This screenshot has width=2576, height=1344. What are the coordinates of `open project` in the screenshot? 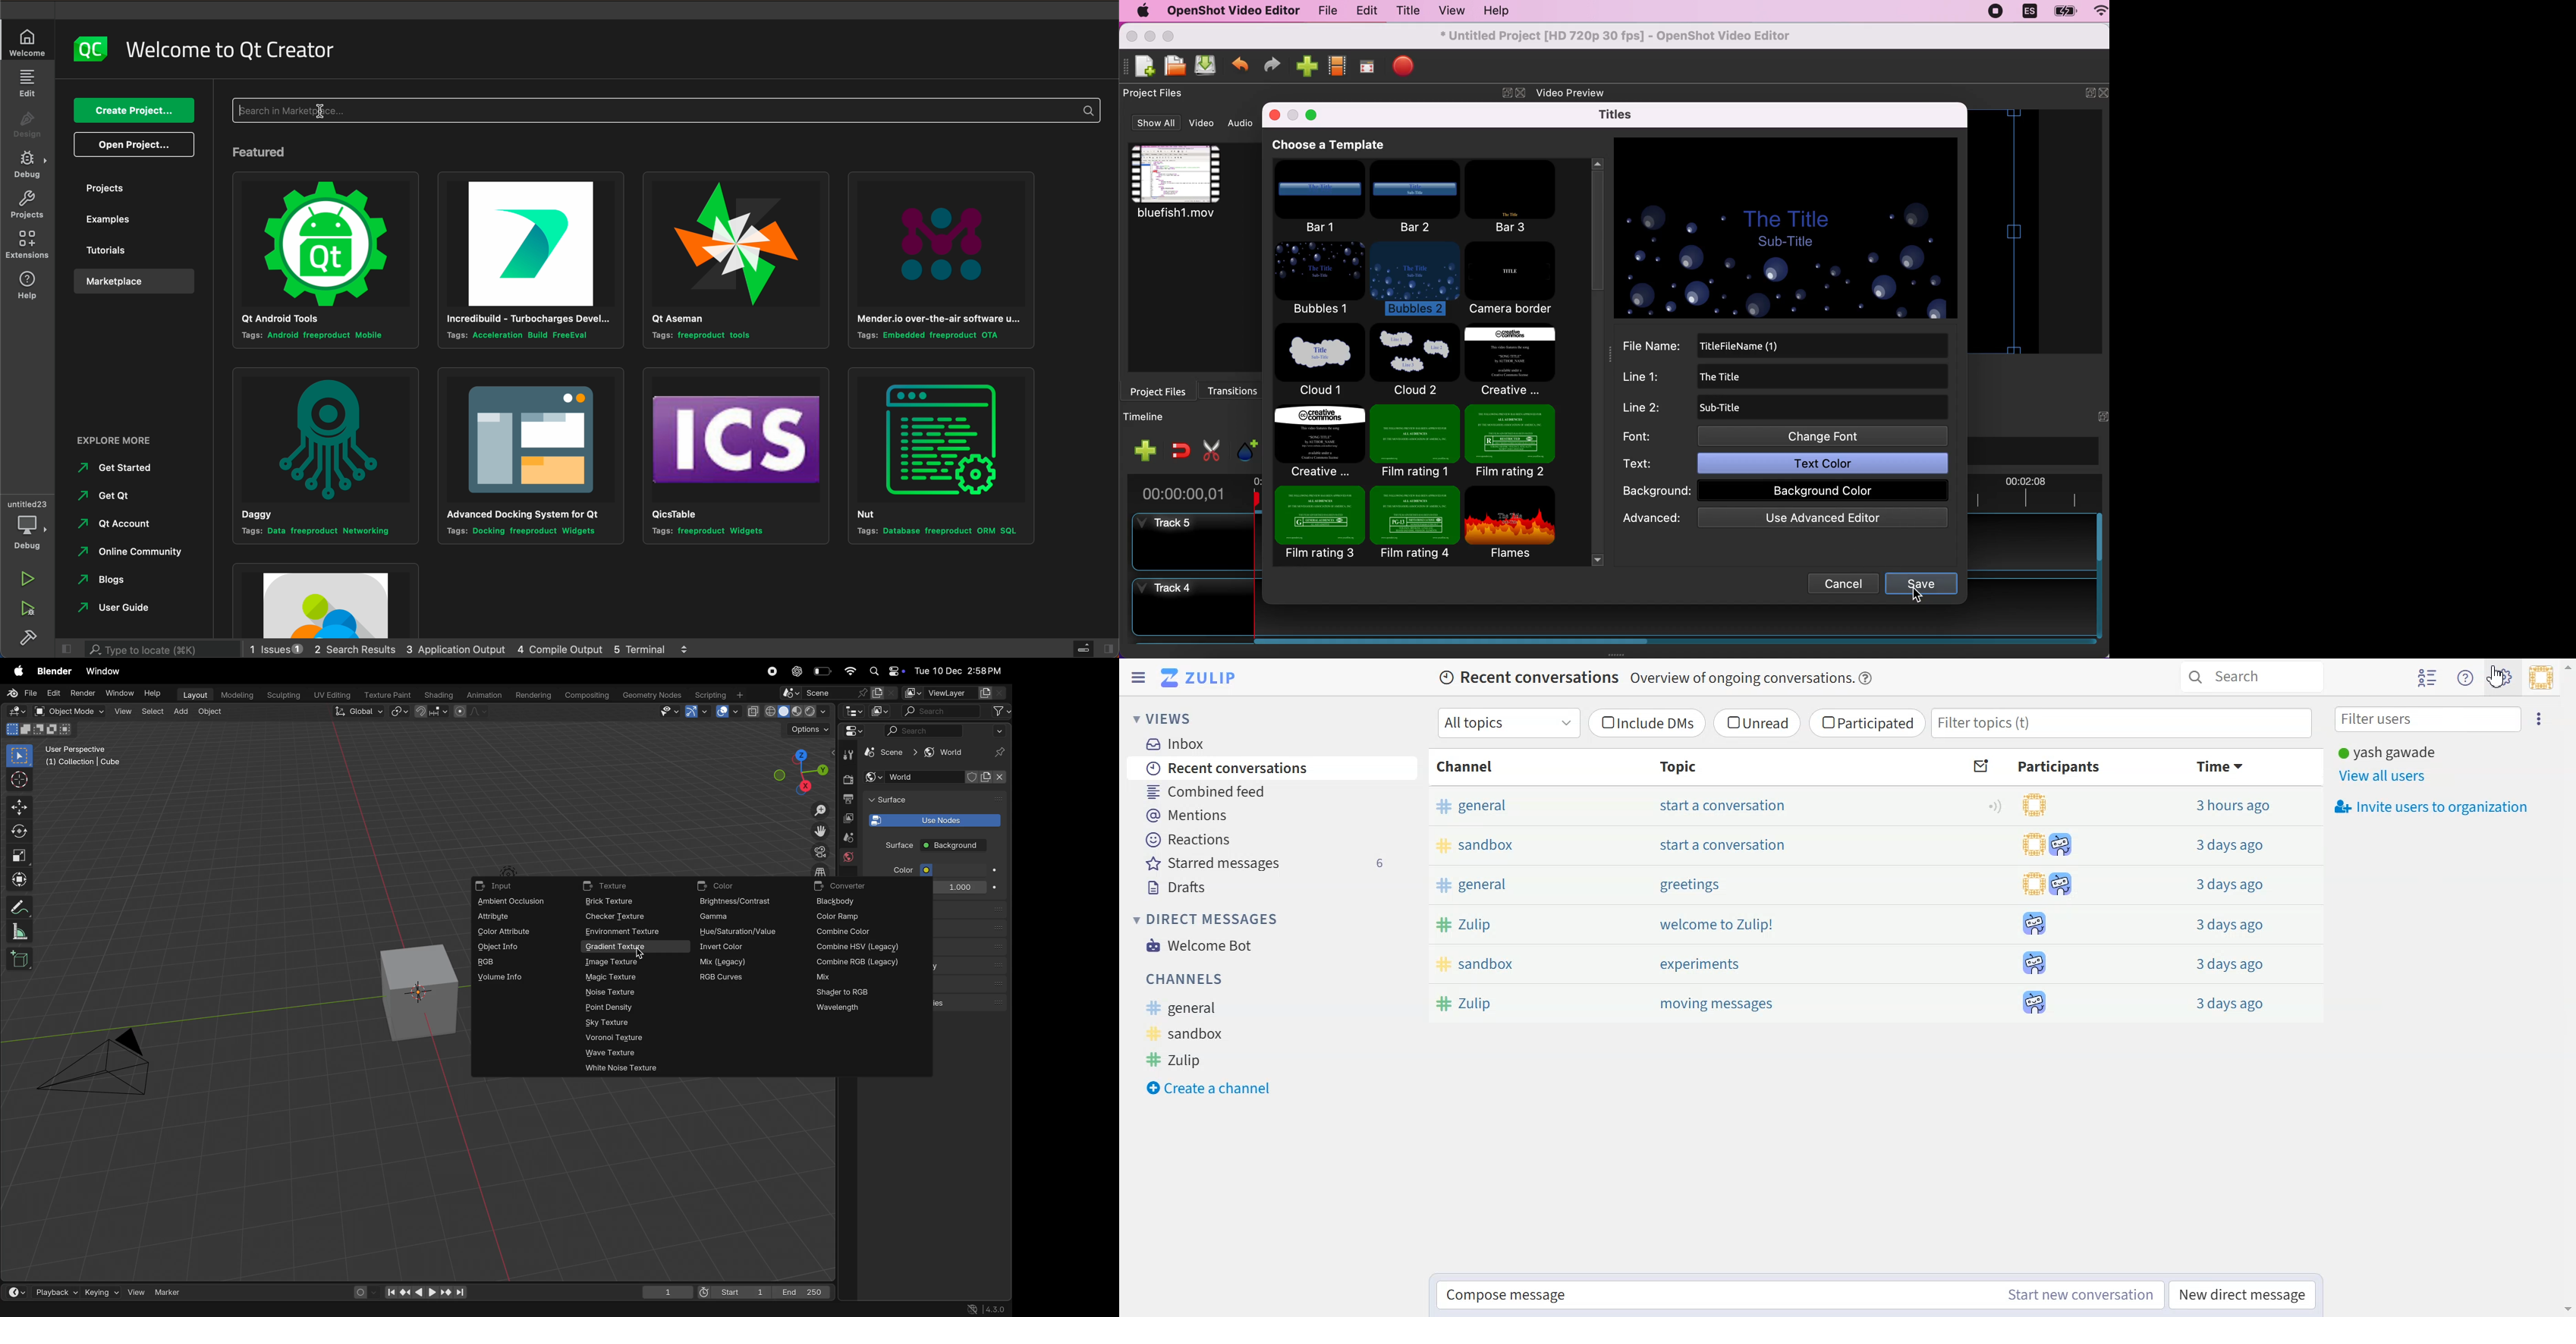 It's located at (1173, 66).